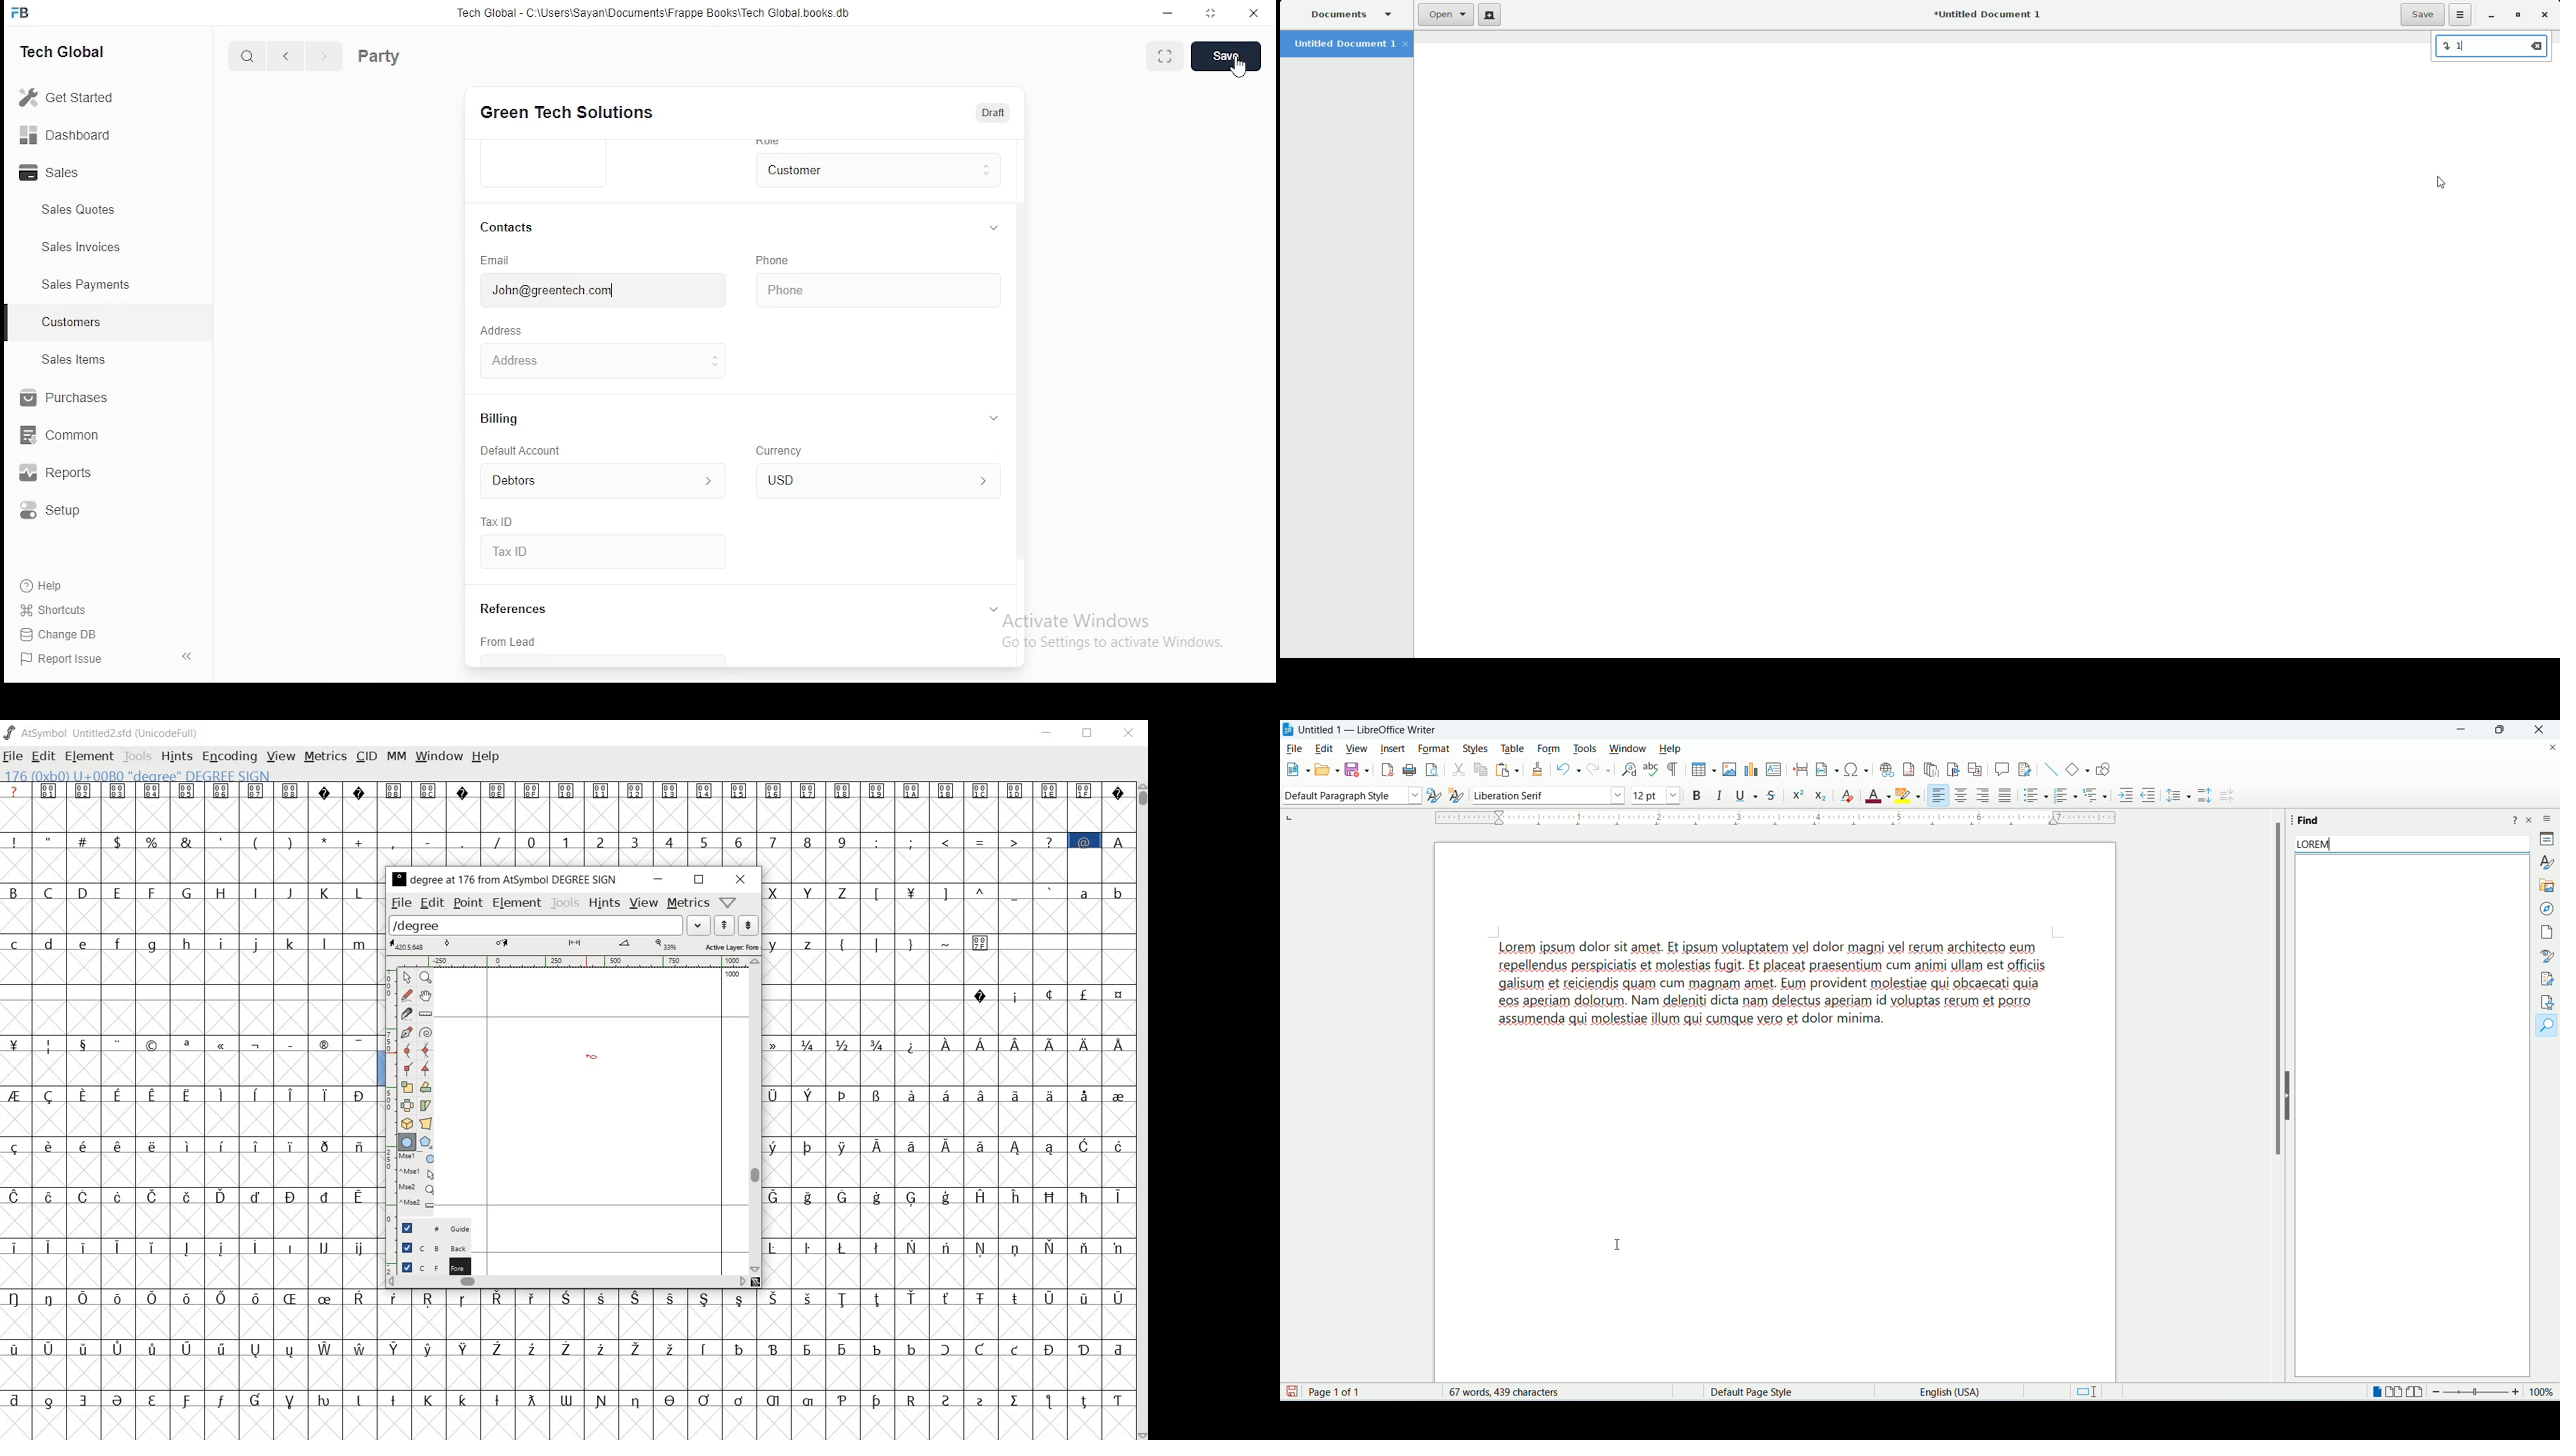 This screenshot has height=1456, width=2576. What do you see at coordinates (2548, 1026) in the screenshot?
I see `find` at bounding box center [2548, 1026].